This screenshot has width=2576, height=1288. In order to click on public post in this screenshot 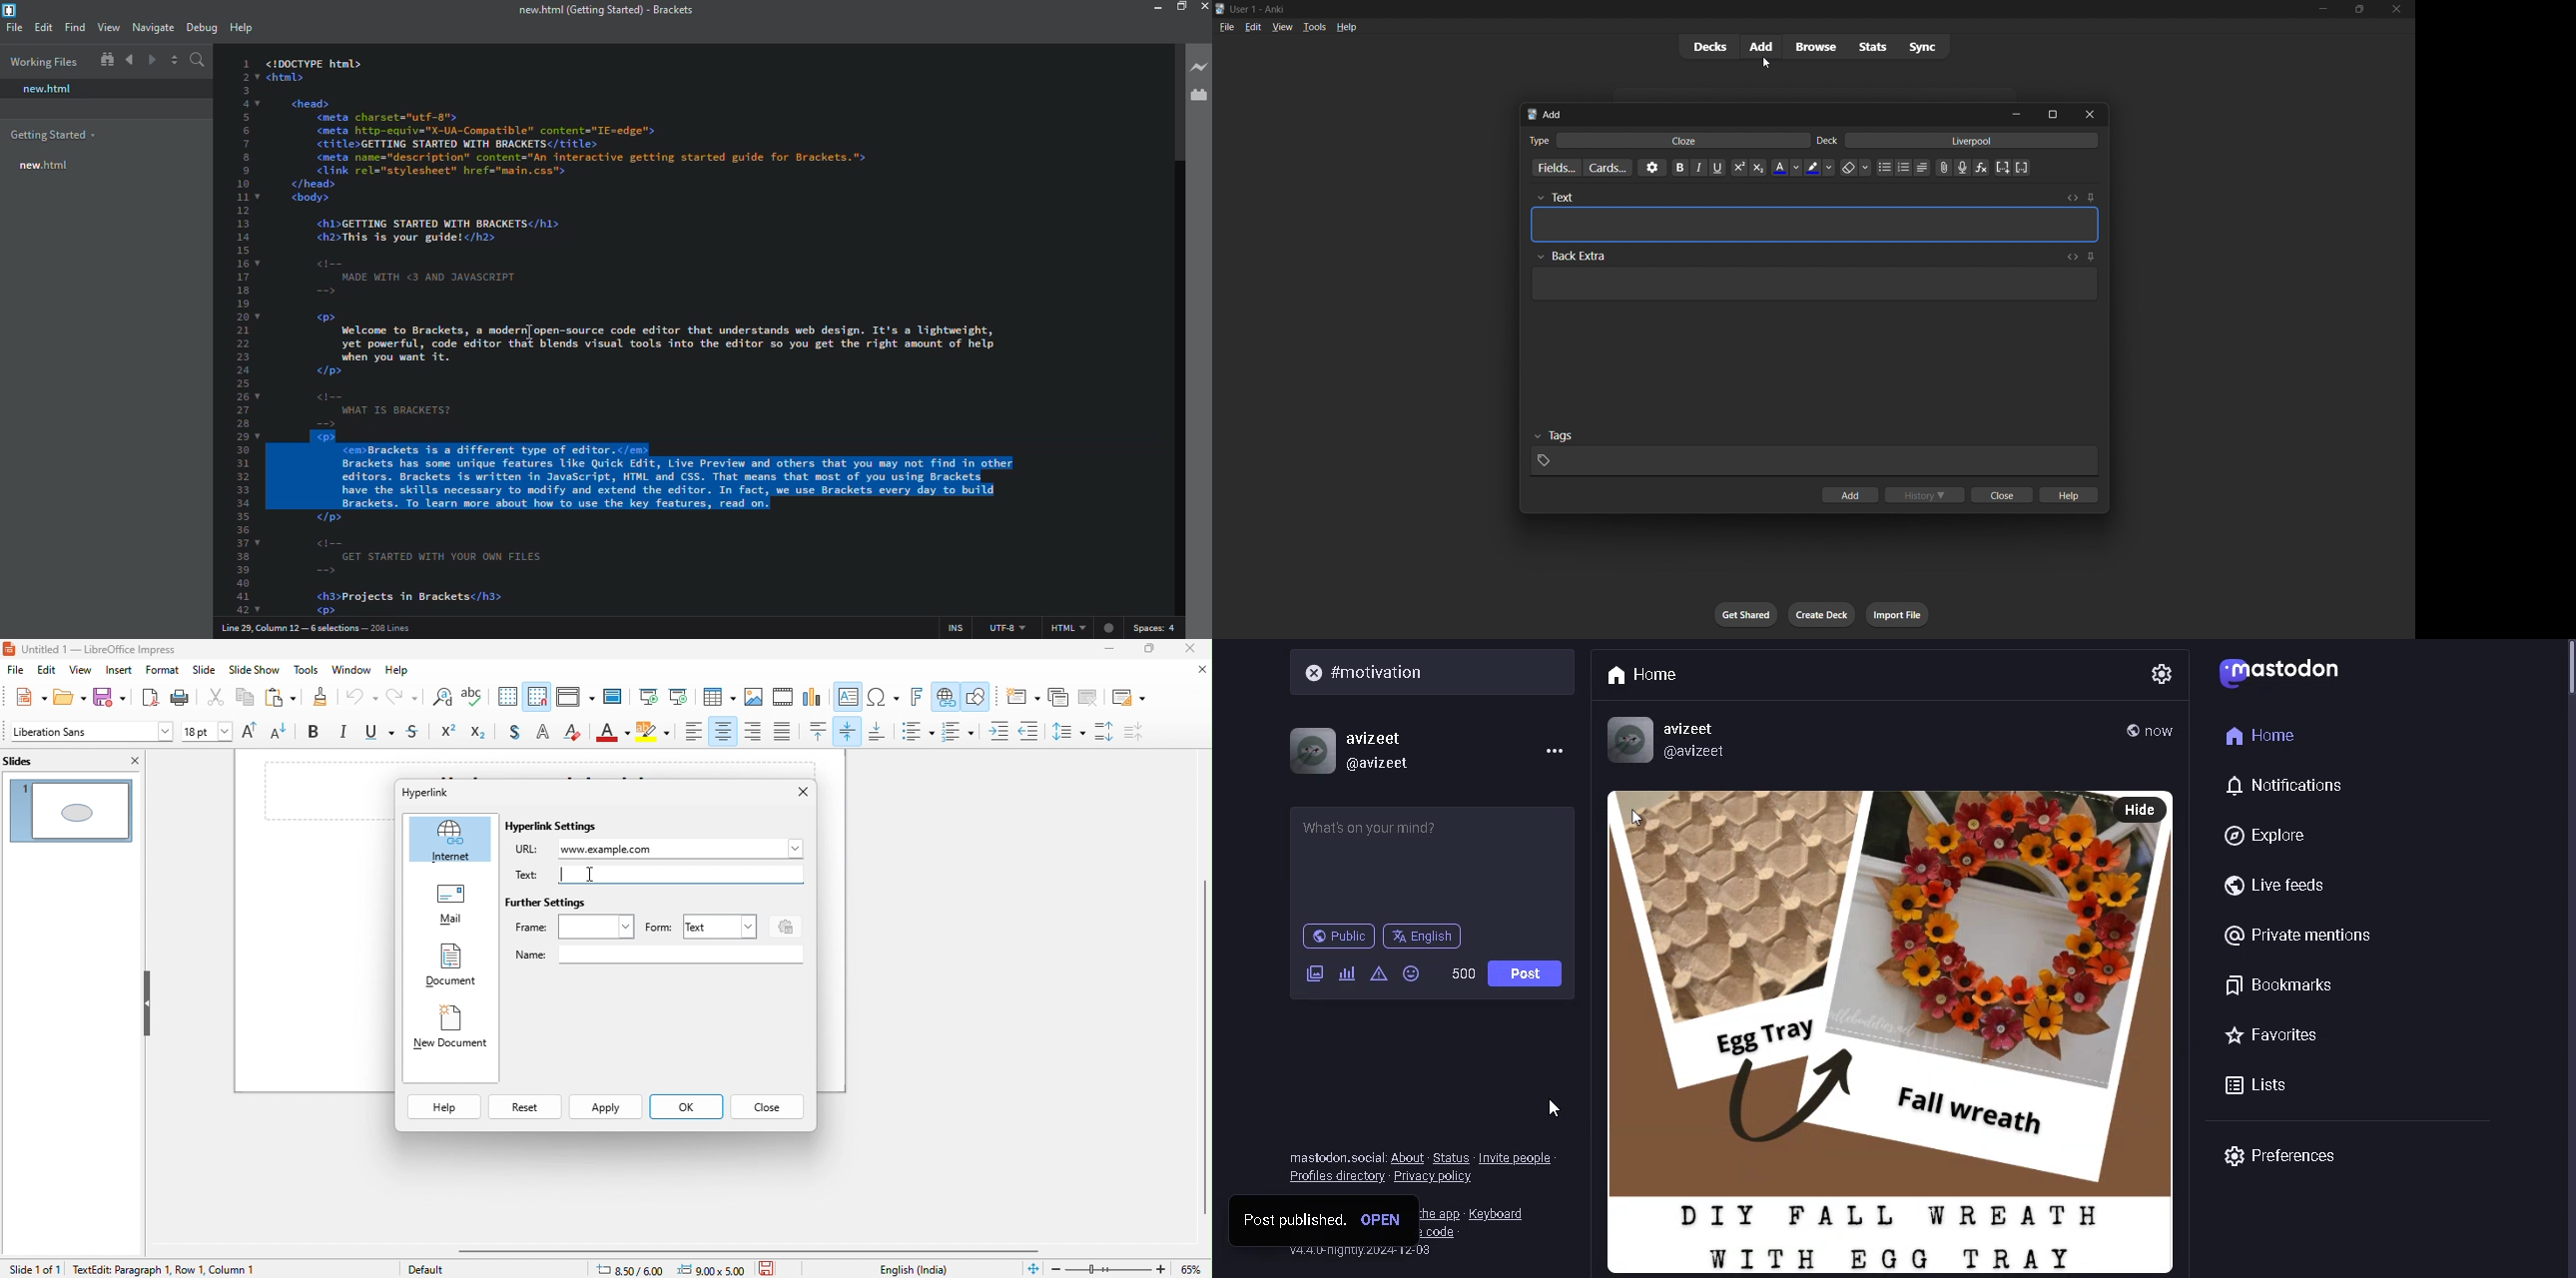, I will do `click(1338, 937)`.